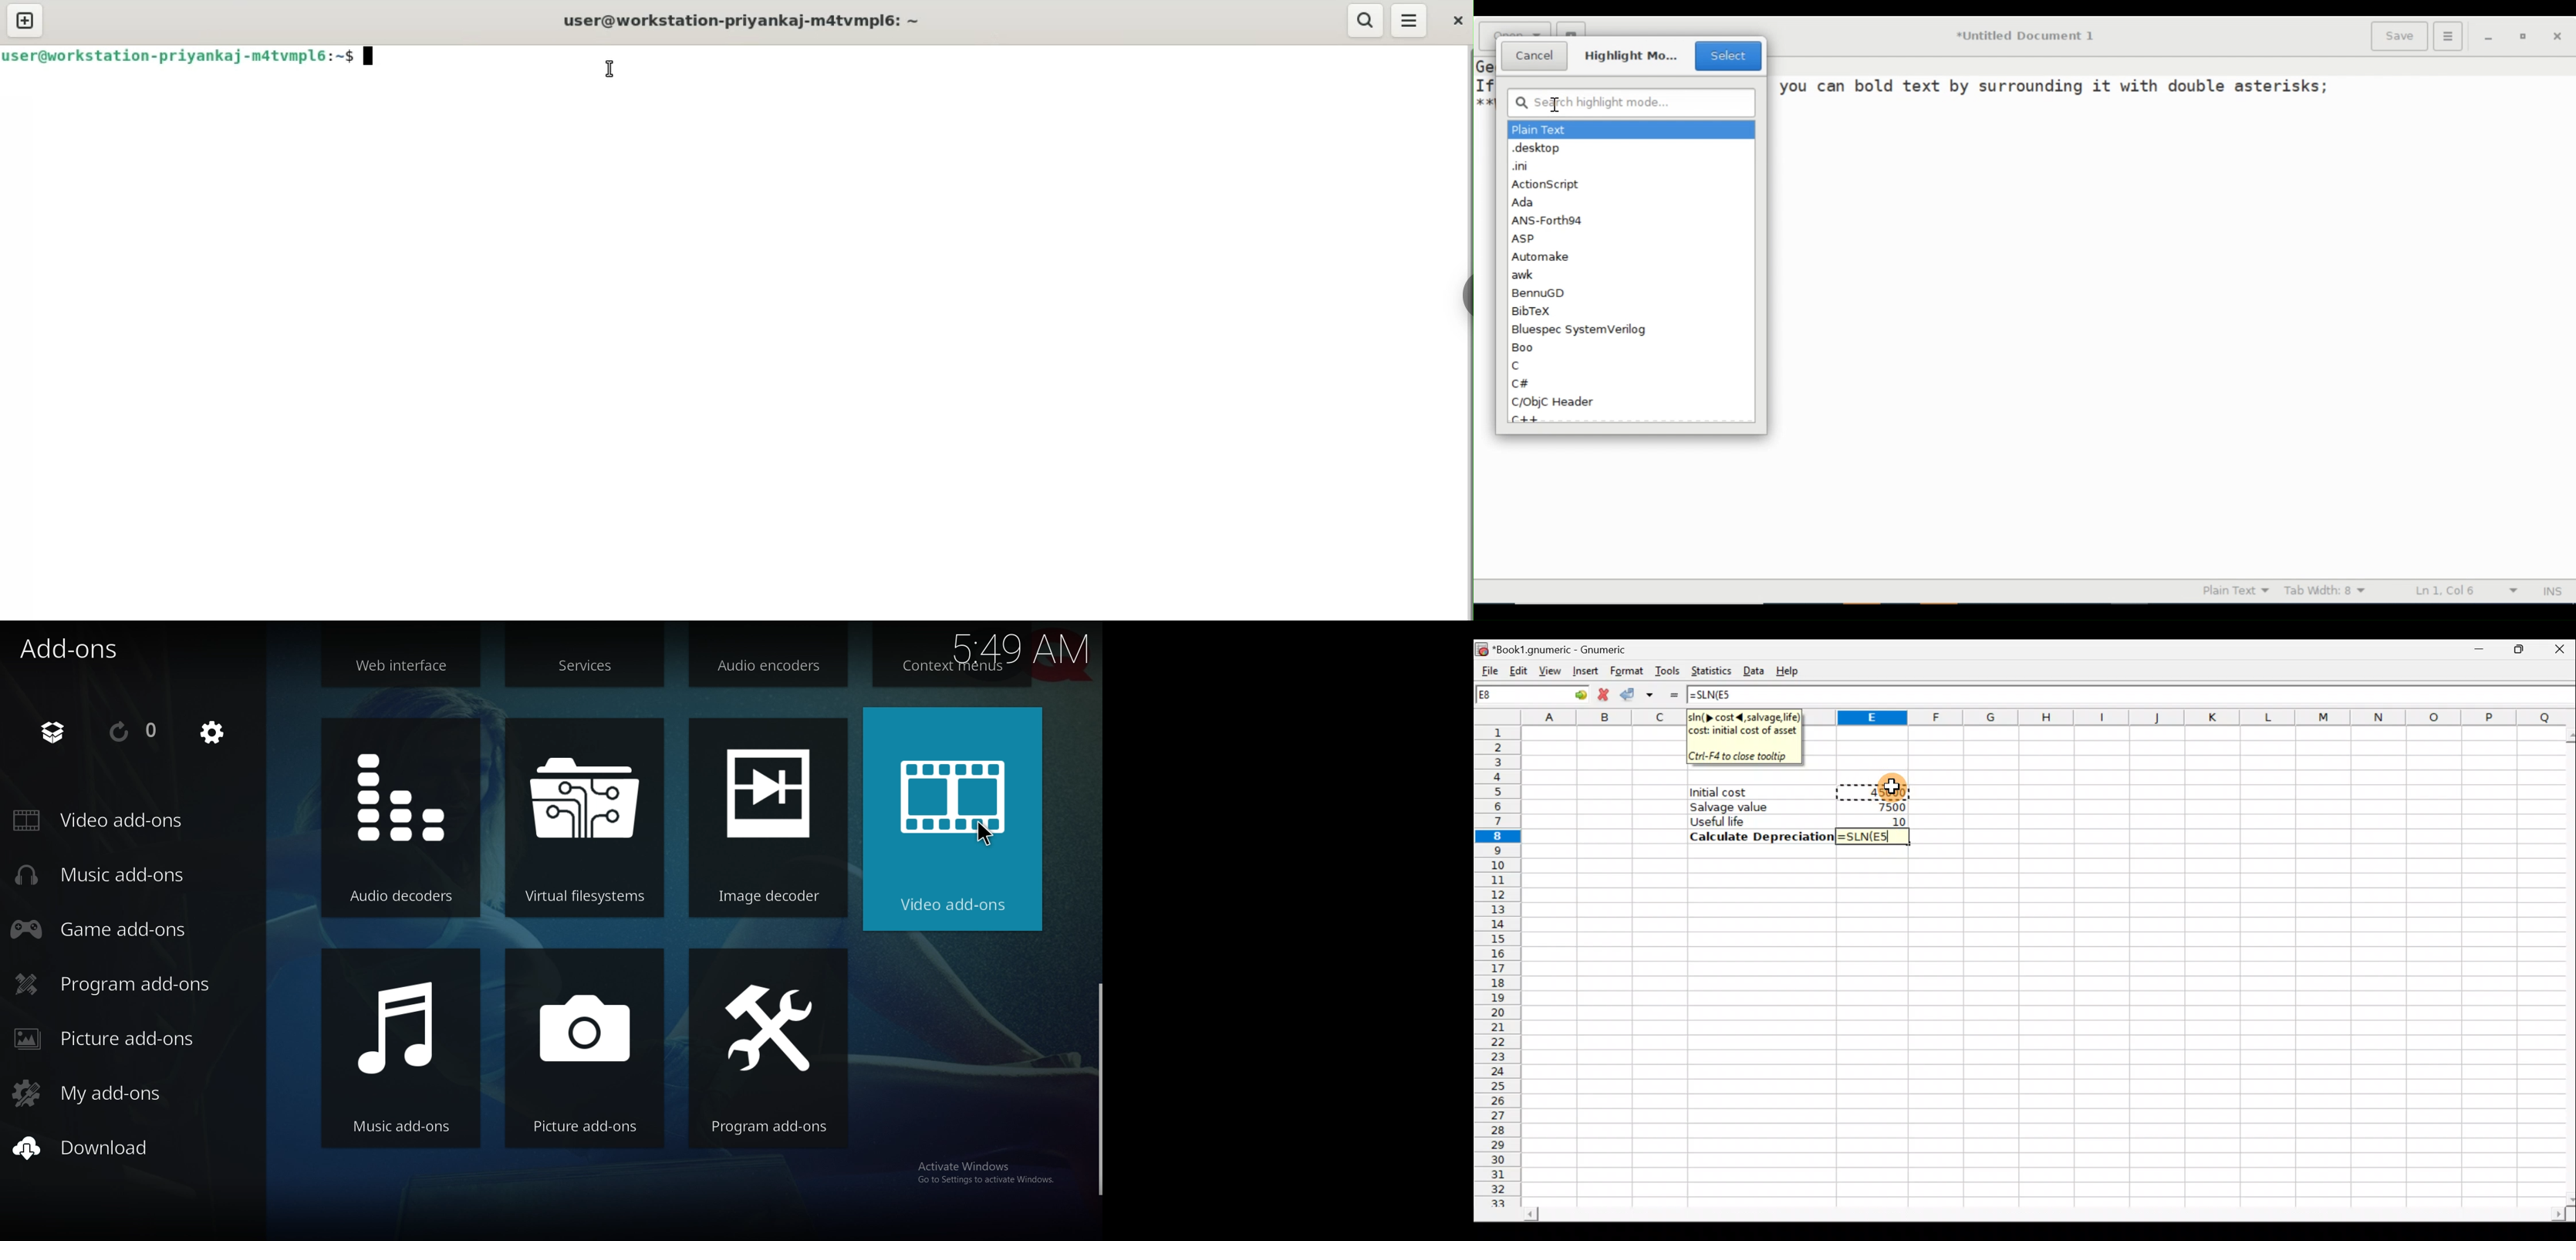 Image resolution: width=2576 pixels, height=1260 pixels. I want to click on audio encoders, so click(767, 655).